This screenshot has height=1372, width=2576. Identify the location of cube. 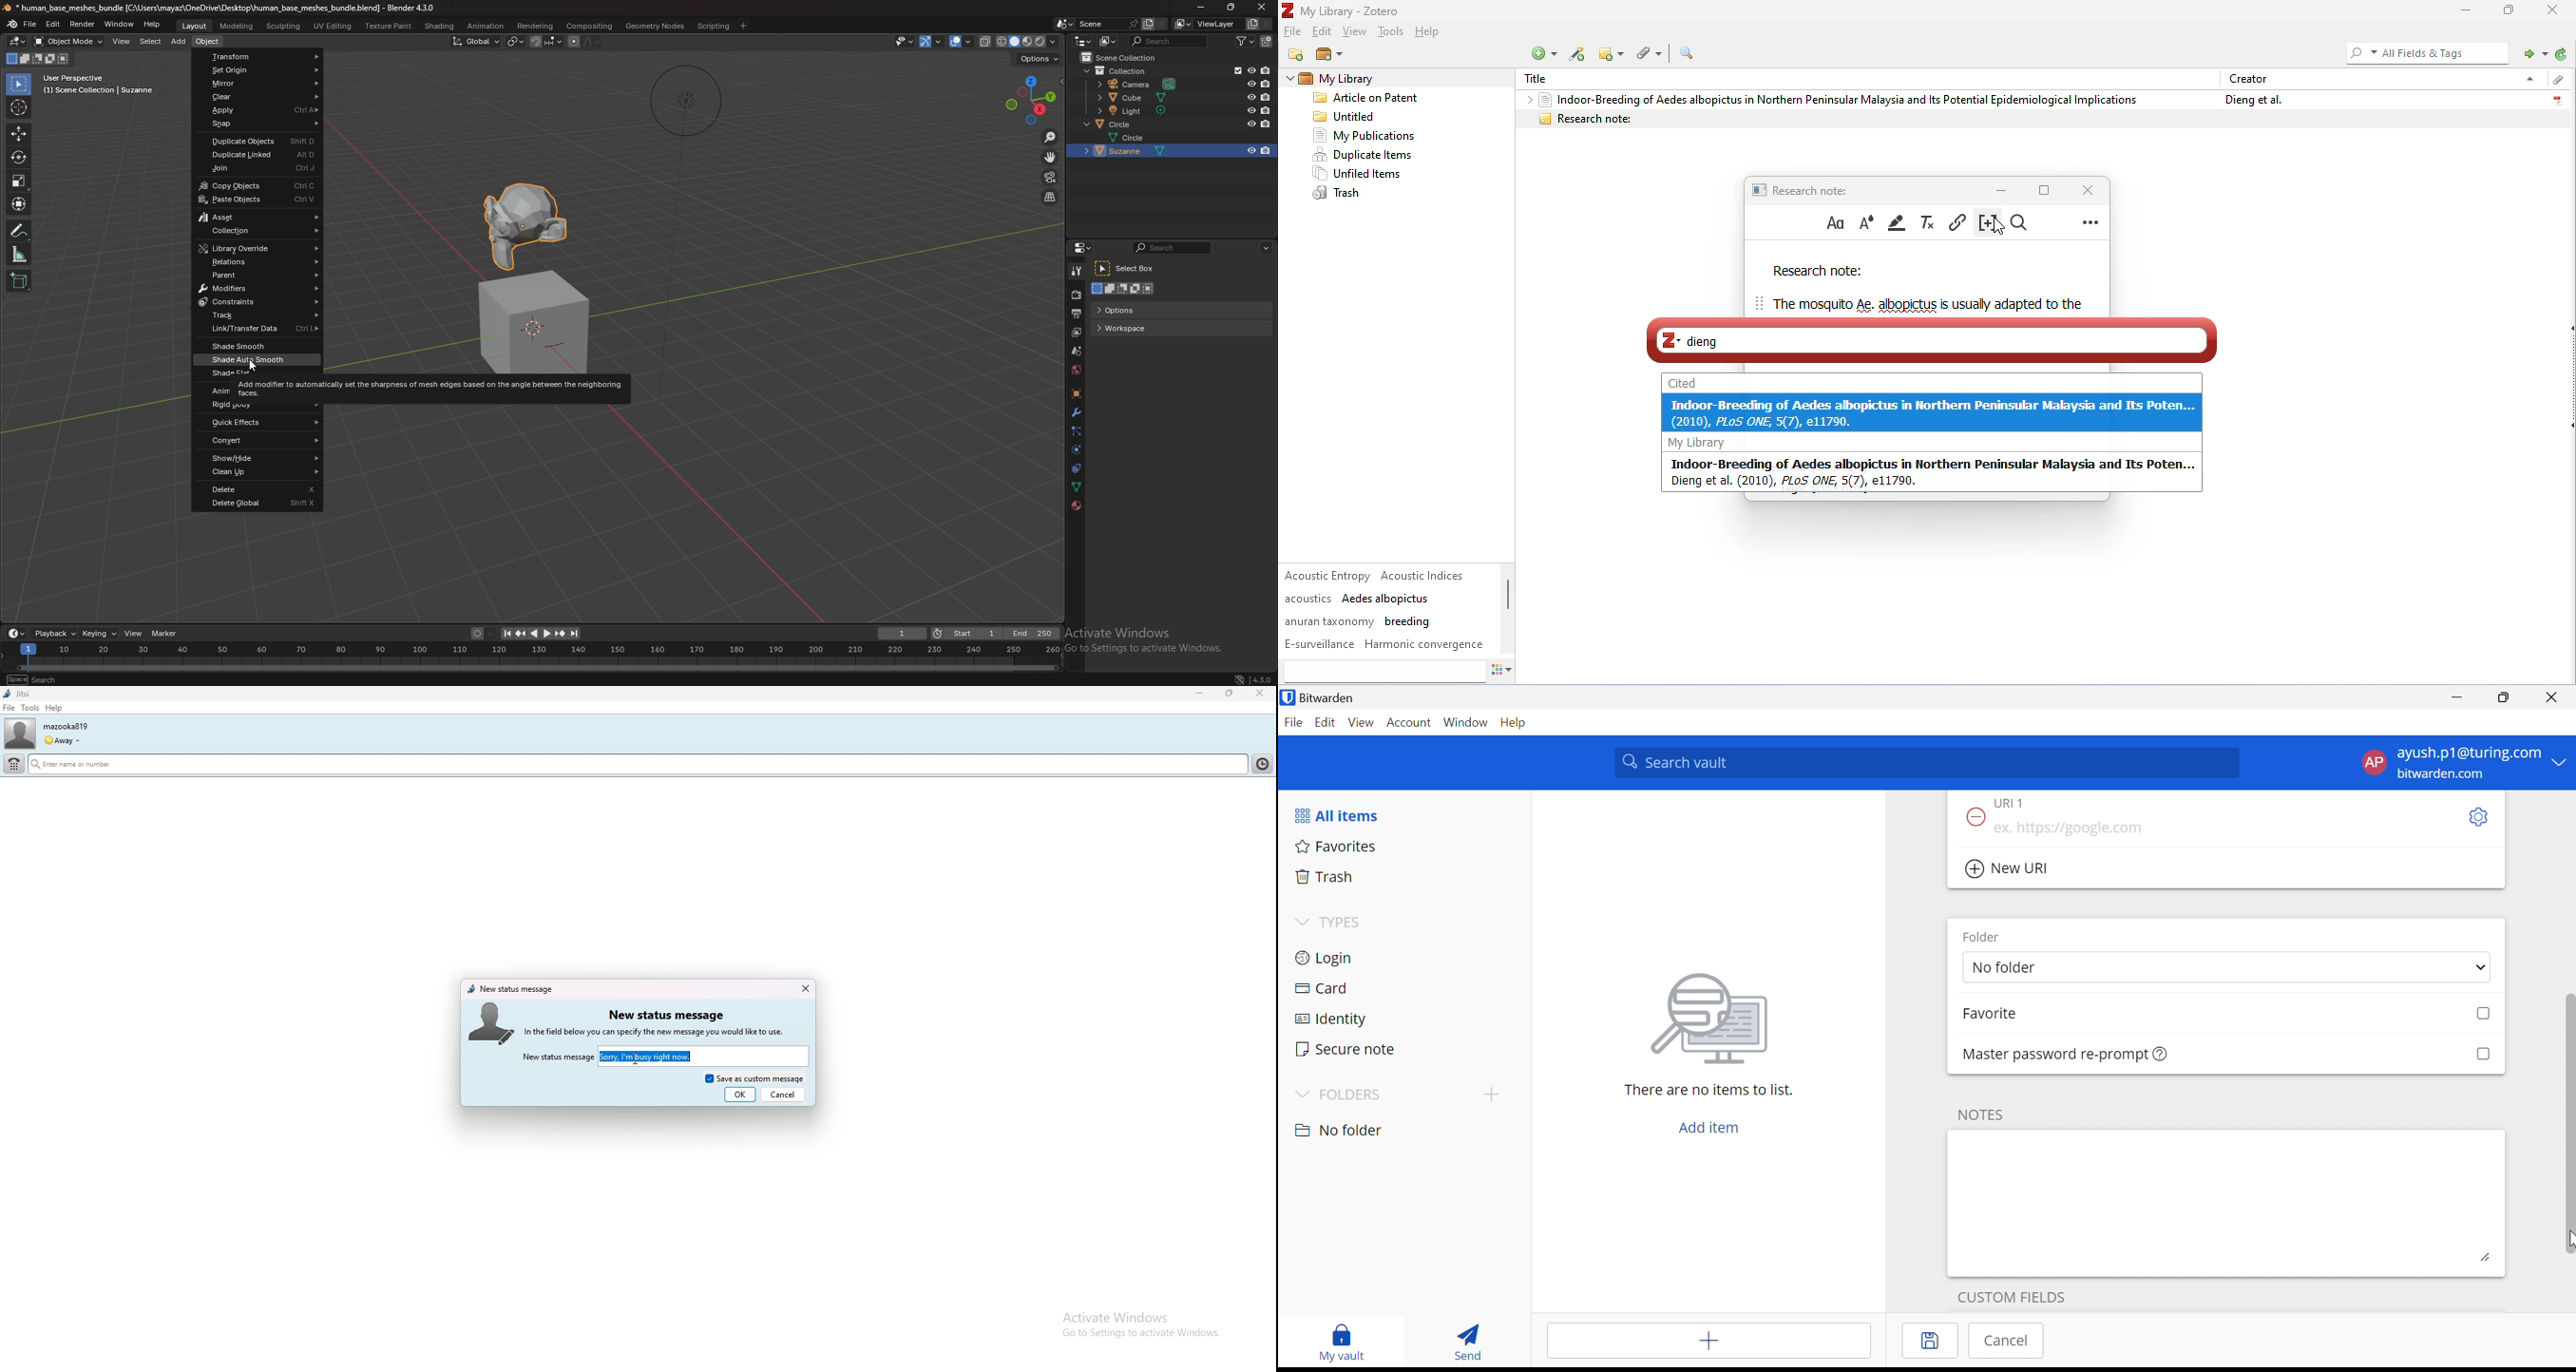
(536, 323).